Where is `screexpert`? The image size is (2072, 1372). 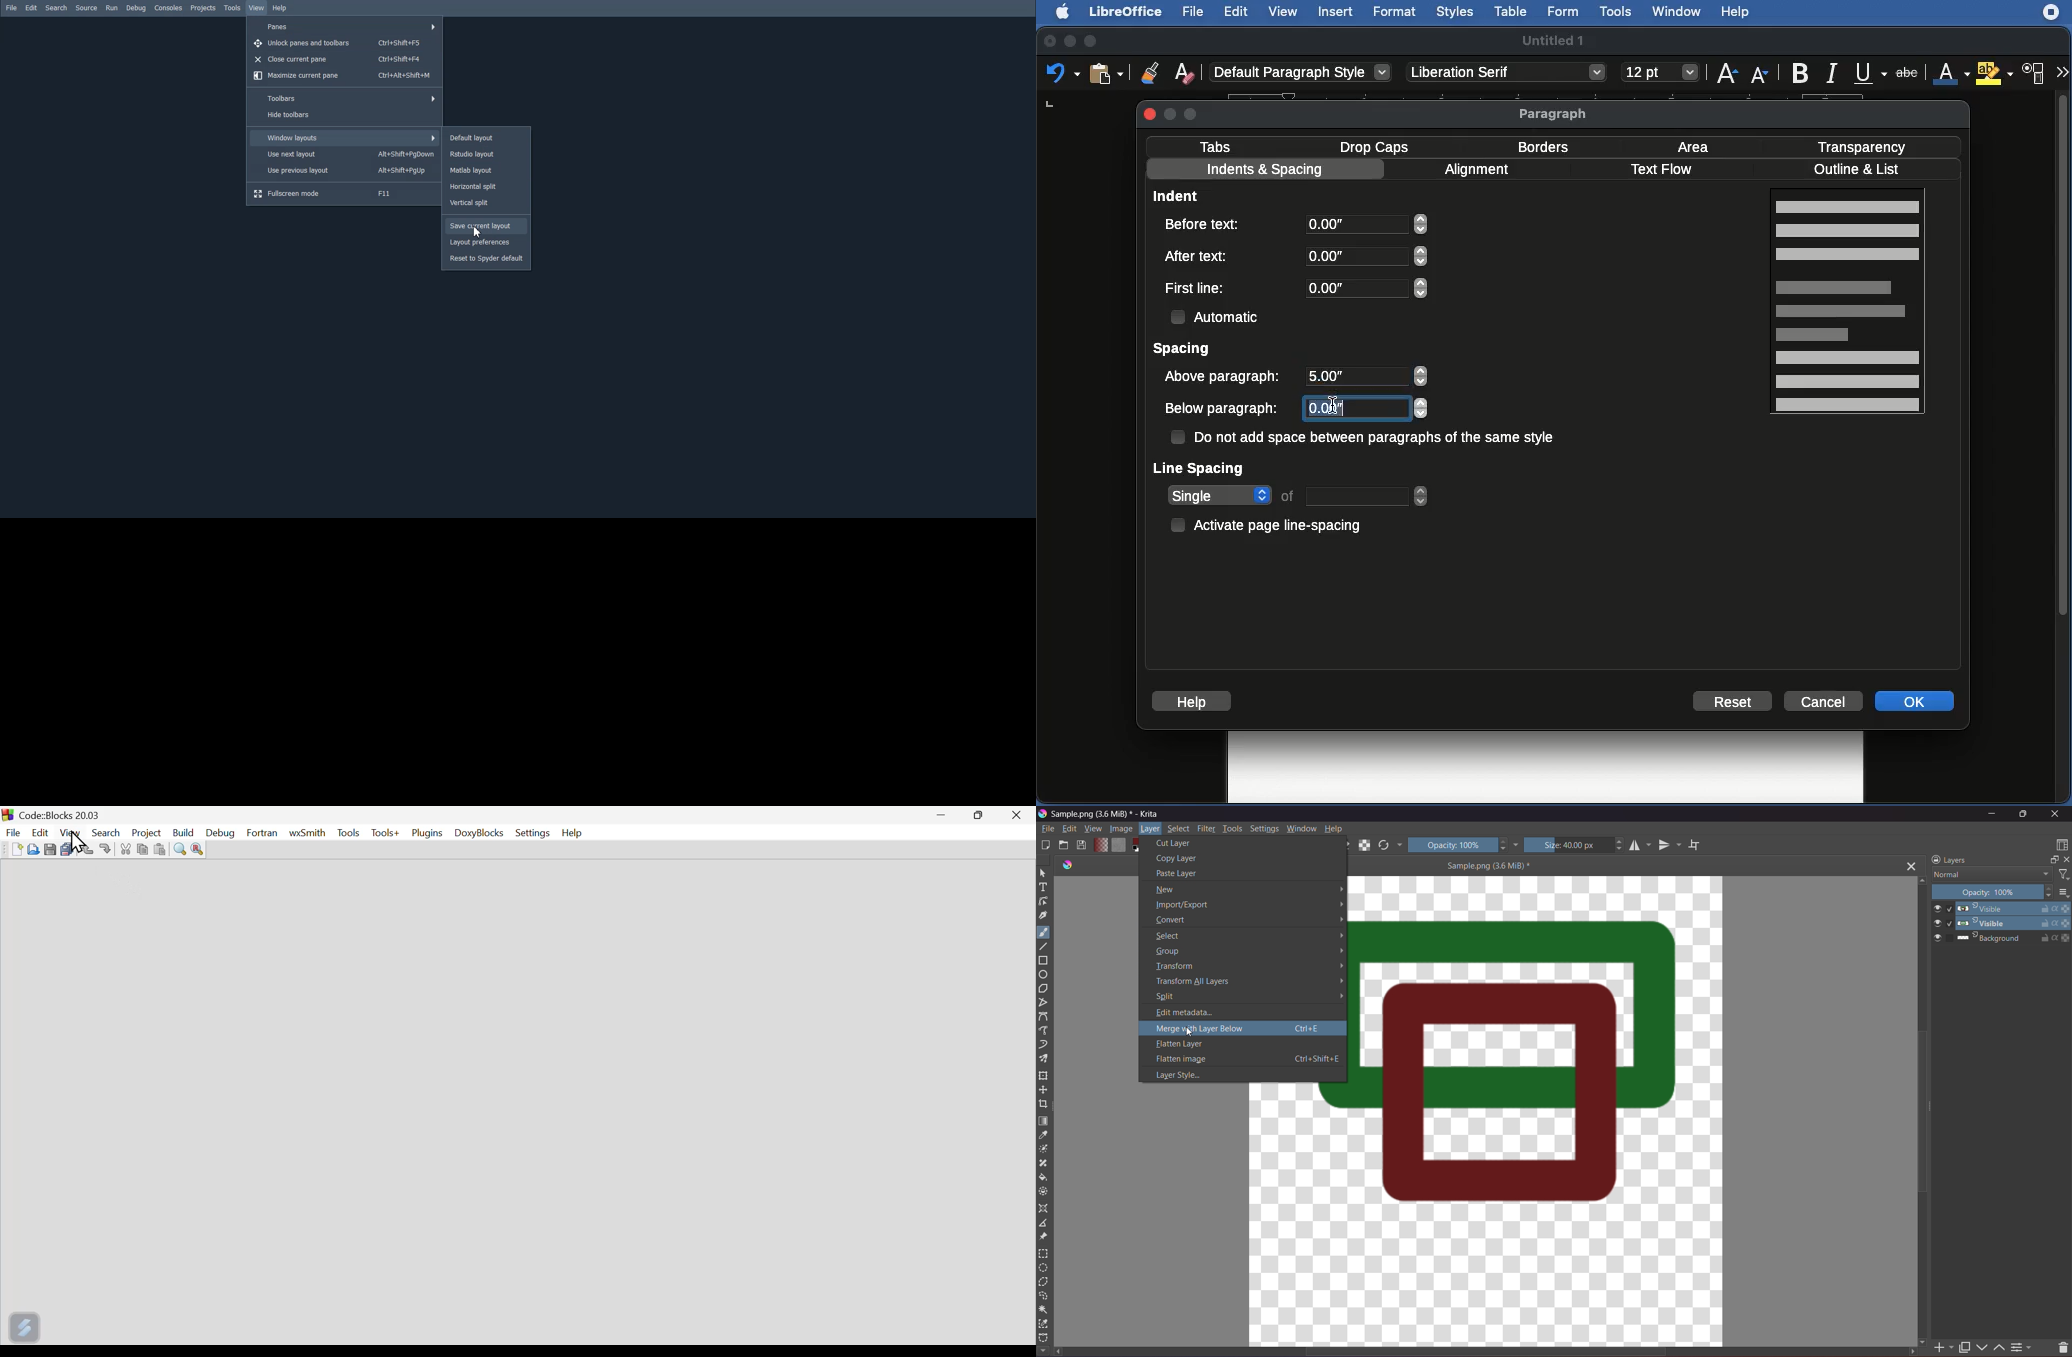 screexpert is located at coordinates (26, 1326).